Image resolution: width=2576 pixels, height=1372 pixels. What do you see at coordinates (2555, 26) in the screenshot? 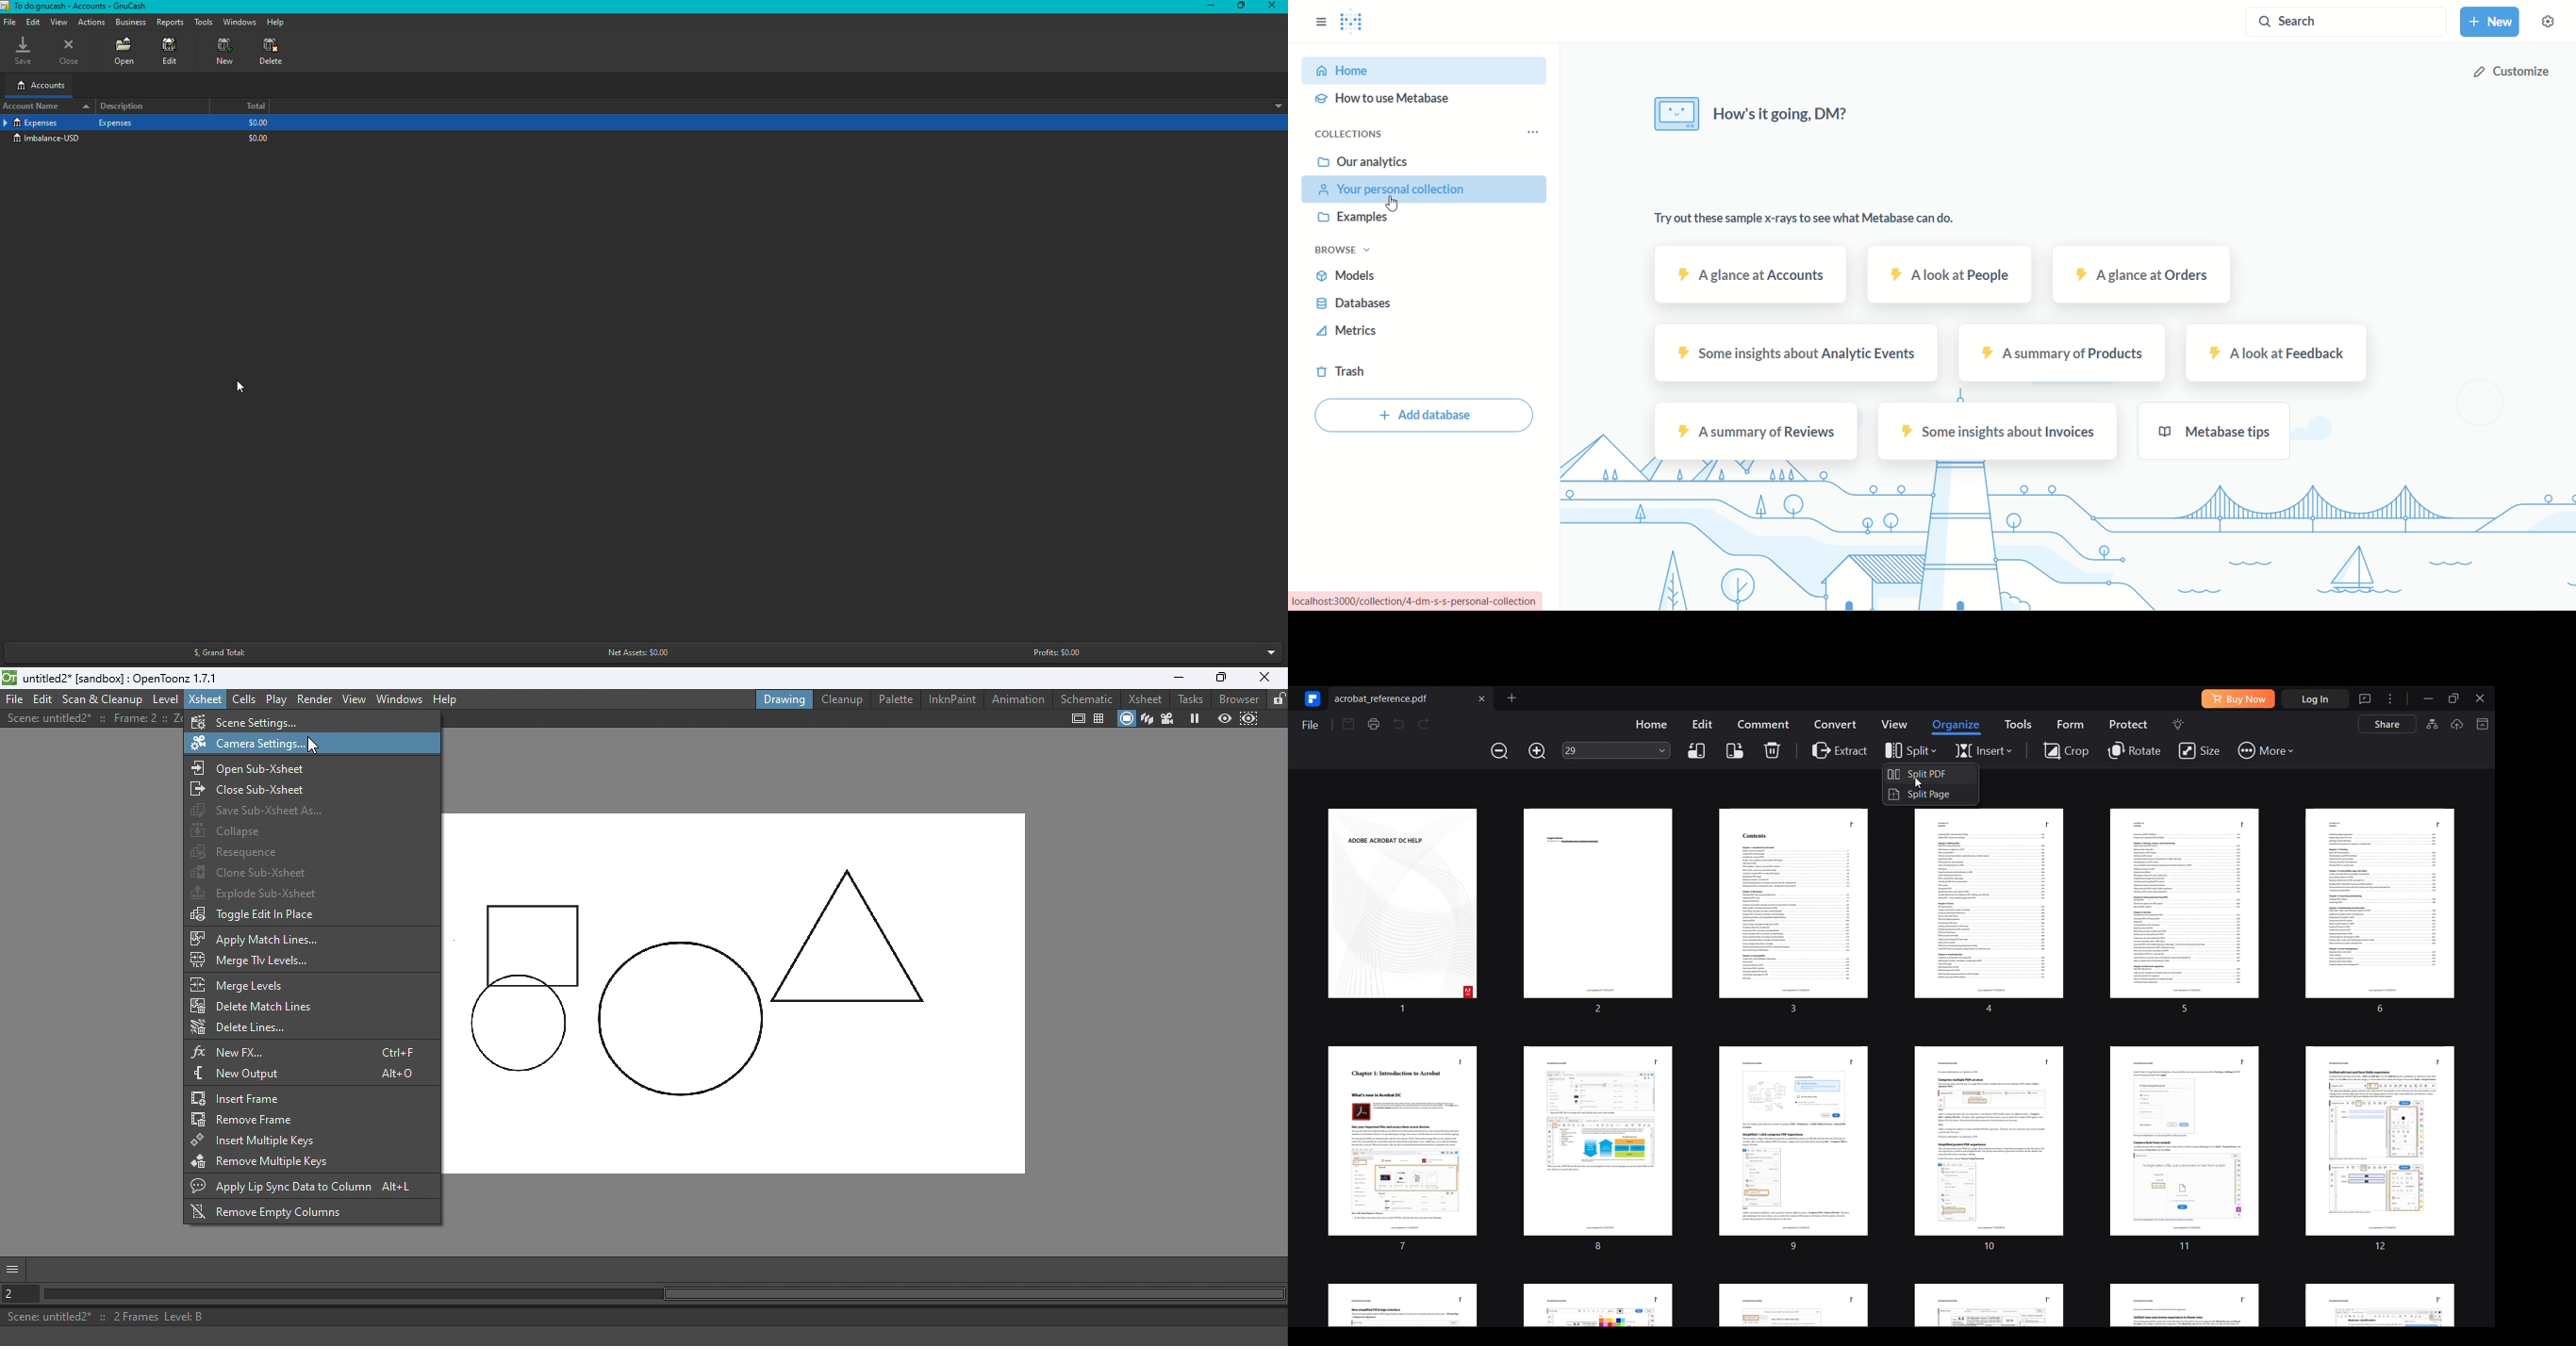
I see `settings` at bounding box center [2555, 26].